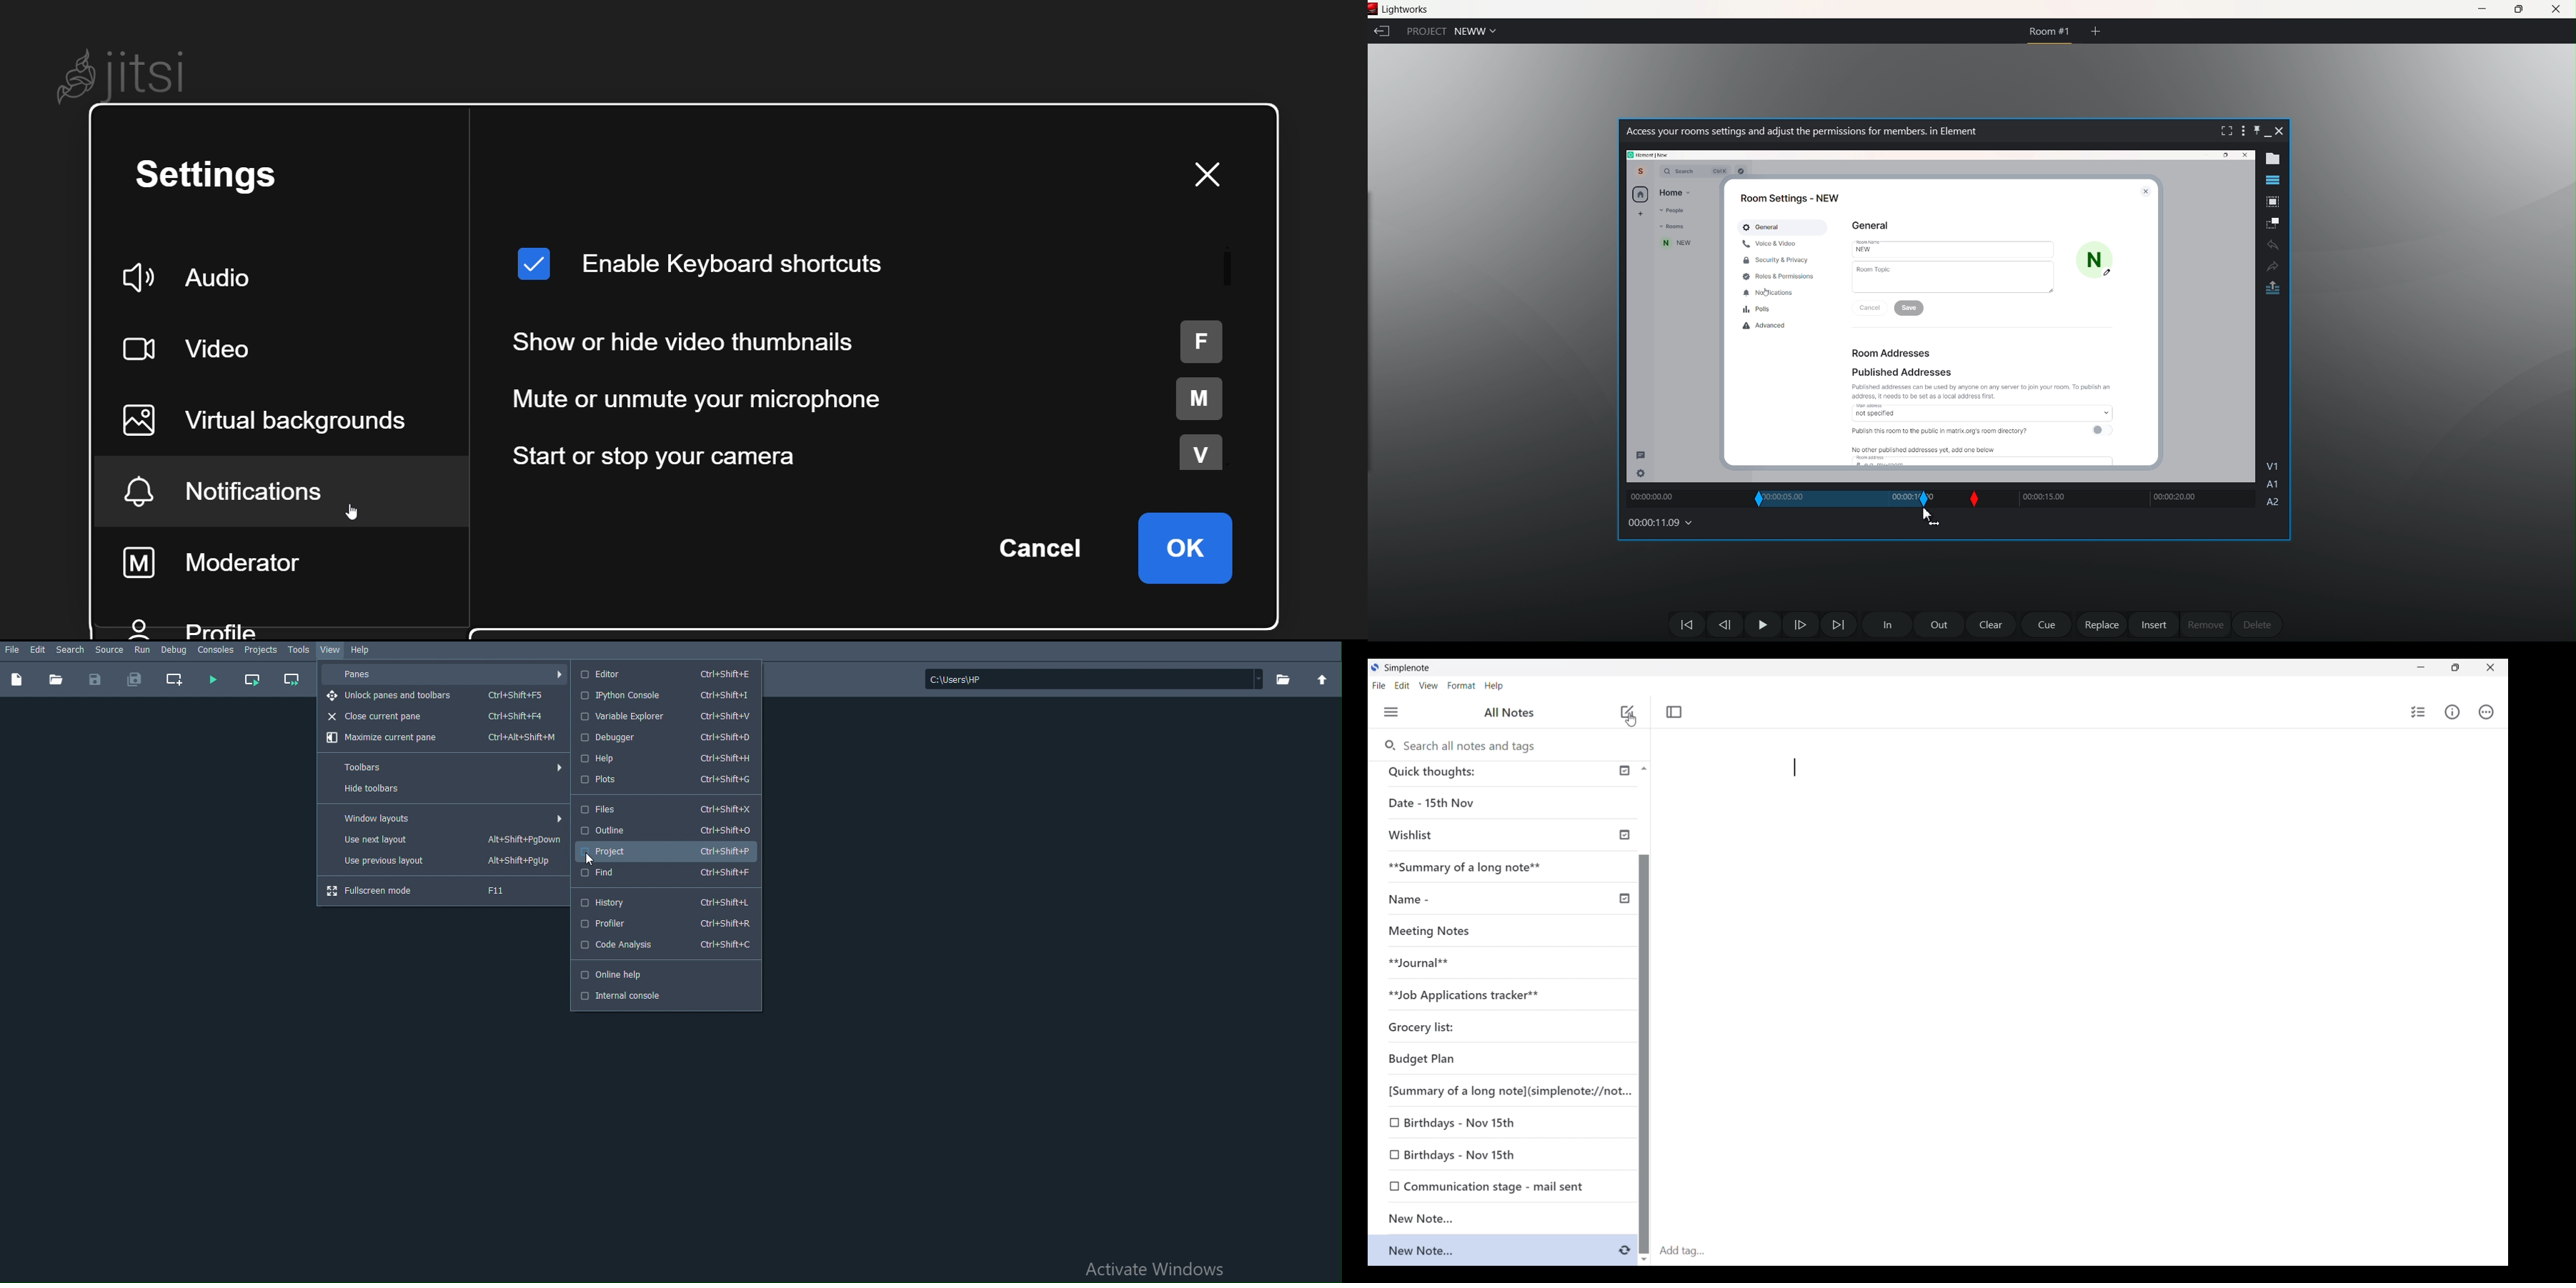 This screenshot has height=1288, width=2576. What do you see at coordinates (1676, 226) in the screenshot?
I see `Room` at bounding box center [1676, 226].